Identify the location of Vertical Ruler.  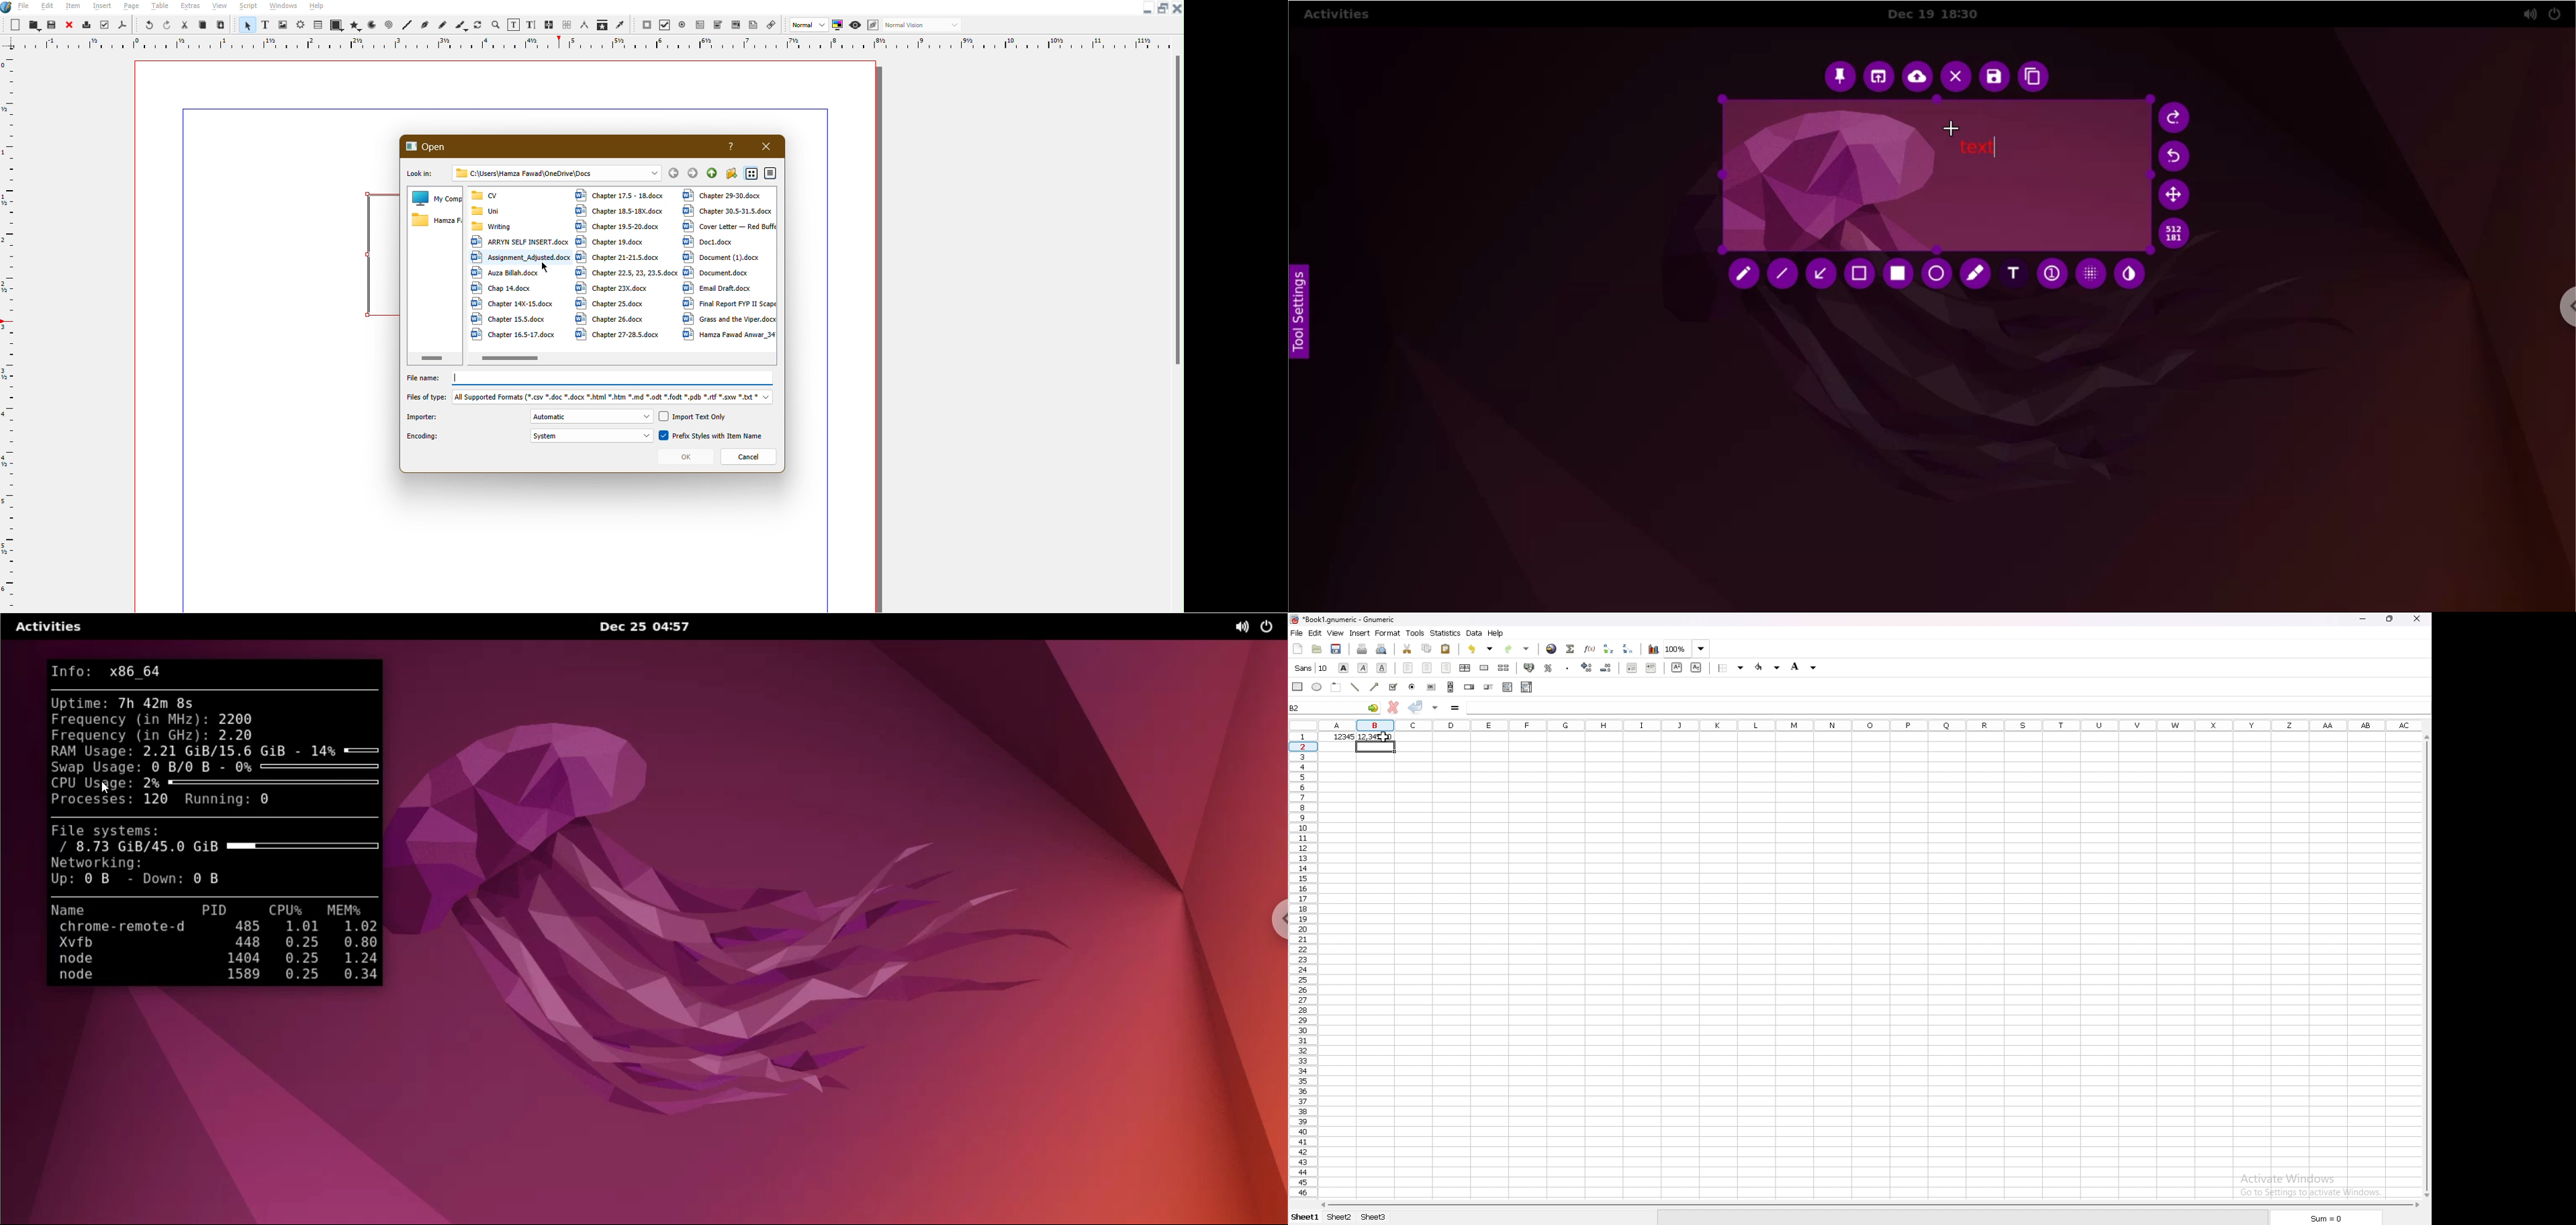
(11, 332).